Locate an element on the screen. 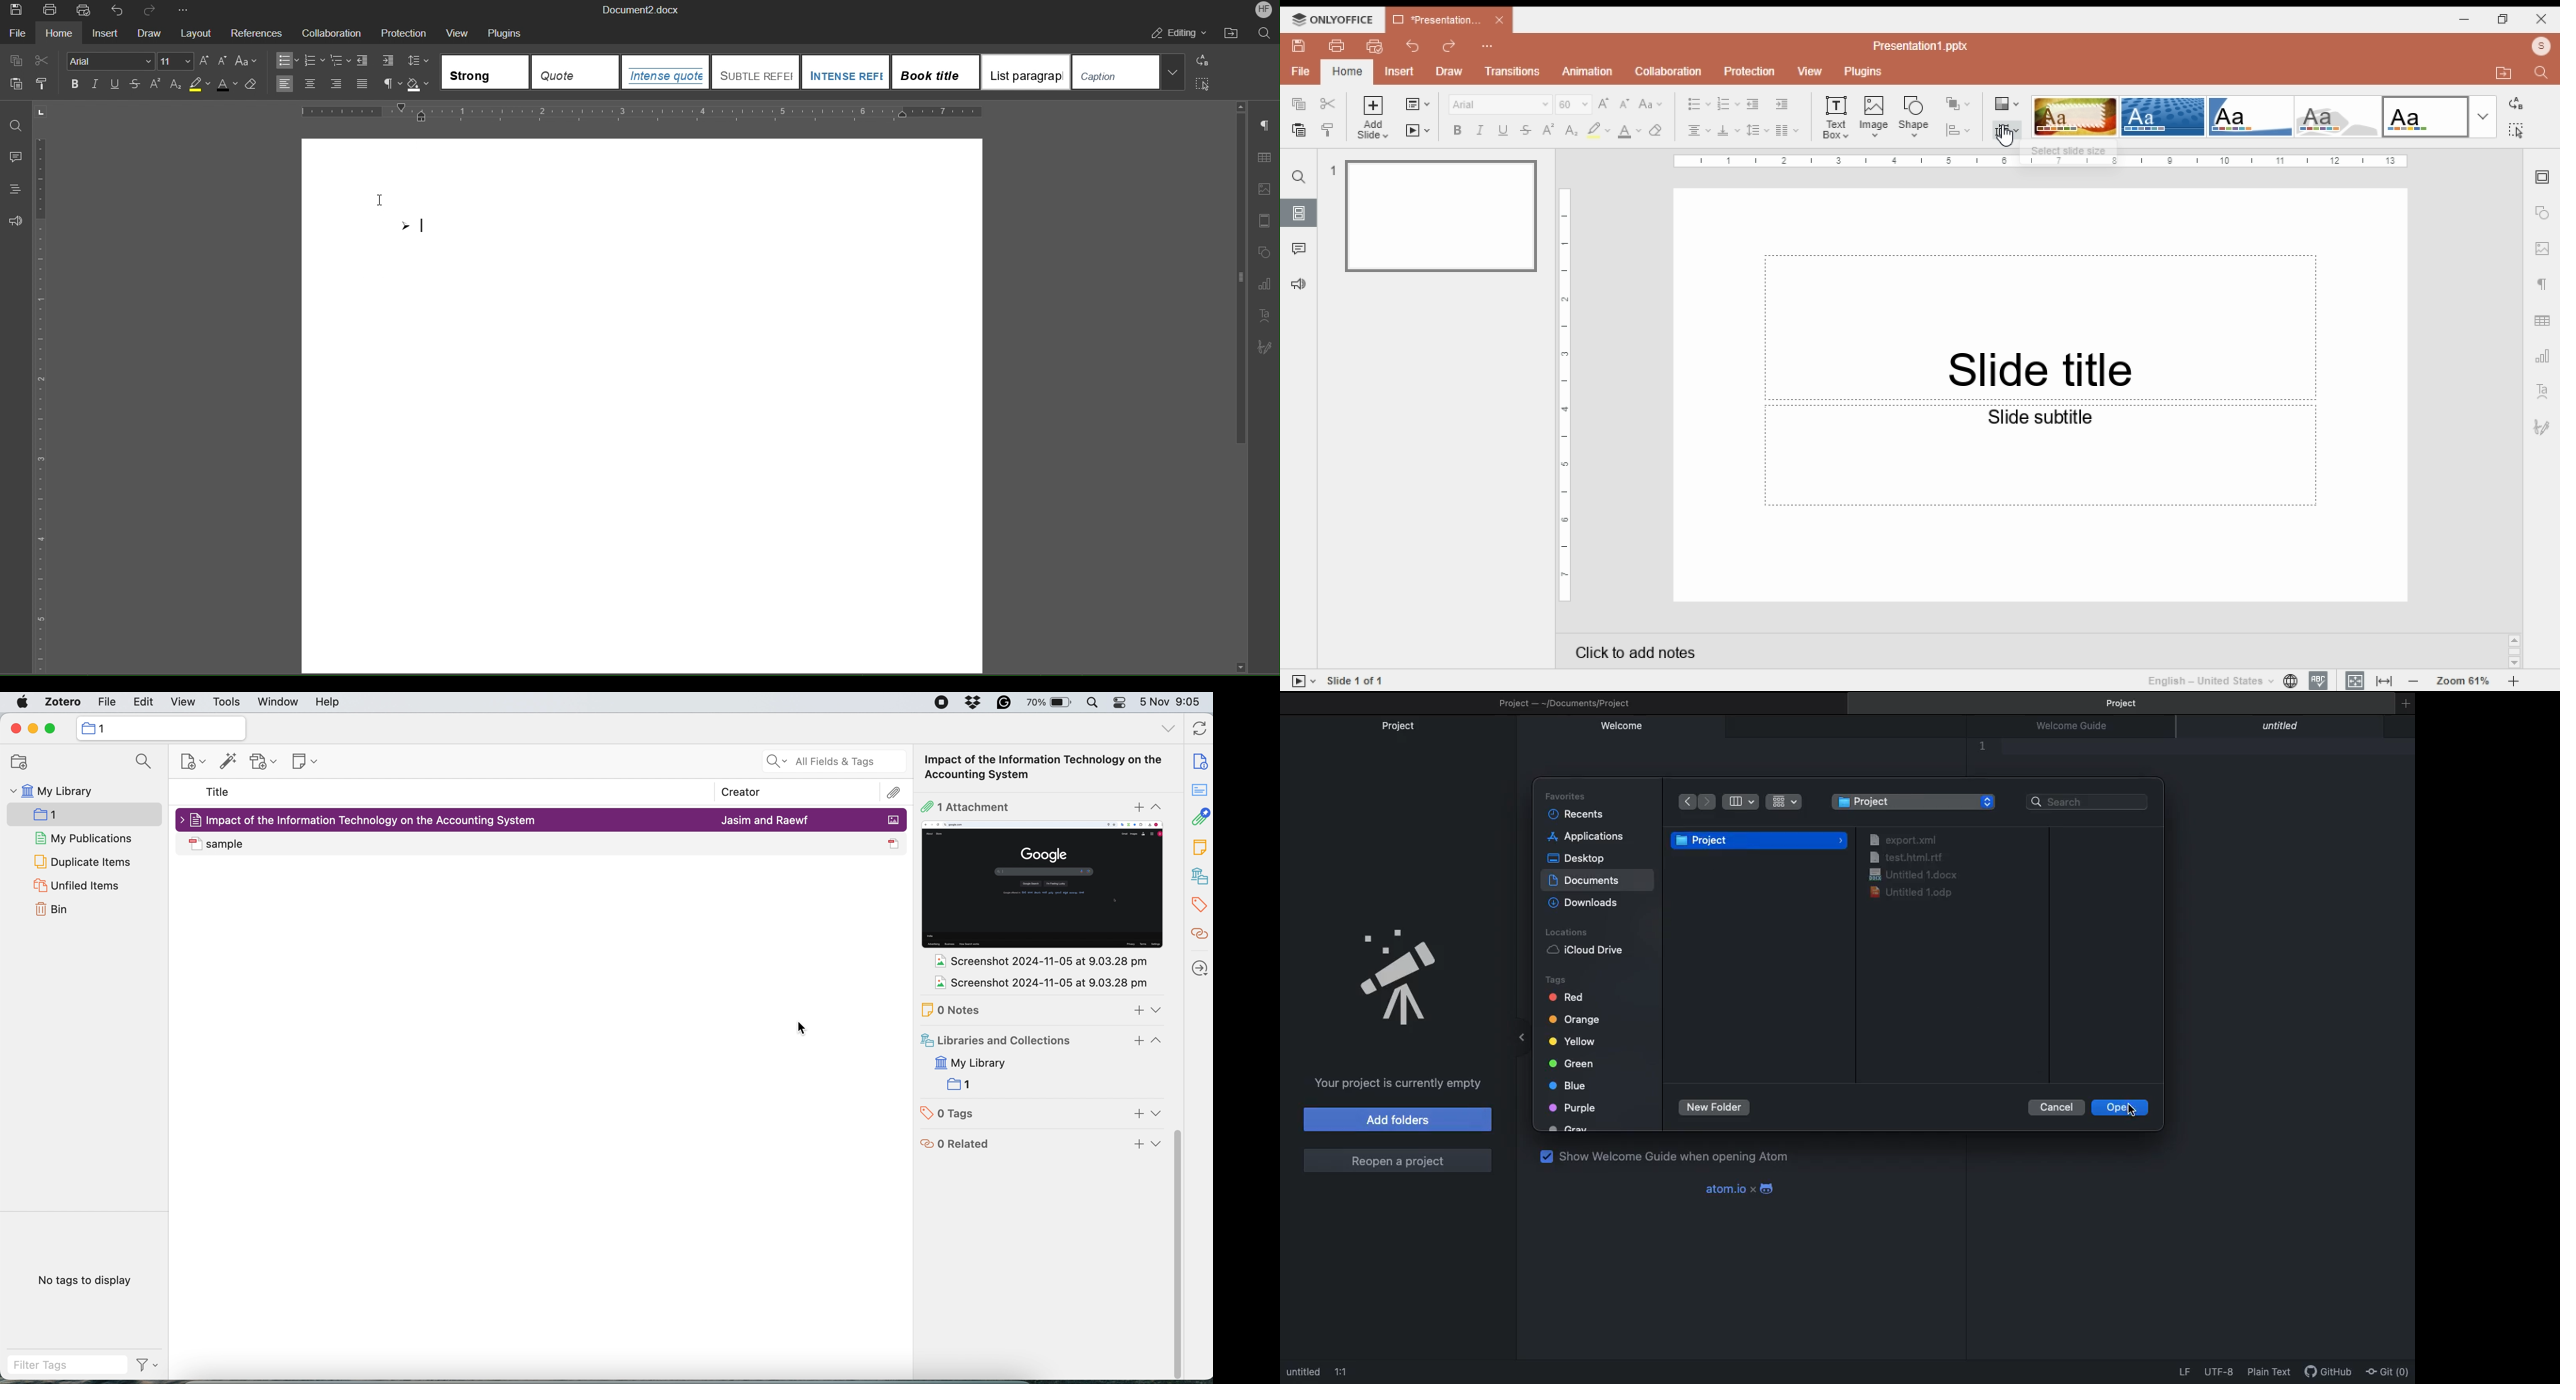 The width and height of the screenshot is (2576, 1400). GitHub is located at coordinates (2330, 1374).